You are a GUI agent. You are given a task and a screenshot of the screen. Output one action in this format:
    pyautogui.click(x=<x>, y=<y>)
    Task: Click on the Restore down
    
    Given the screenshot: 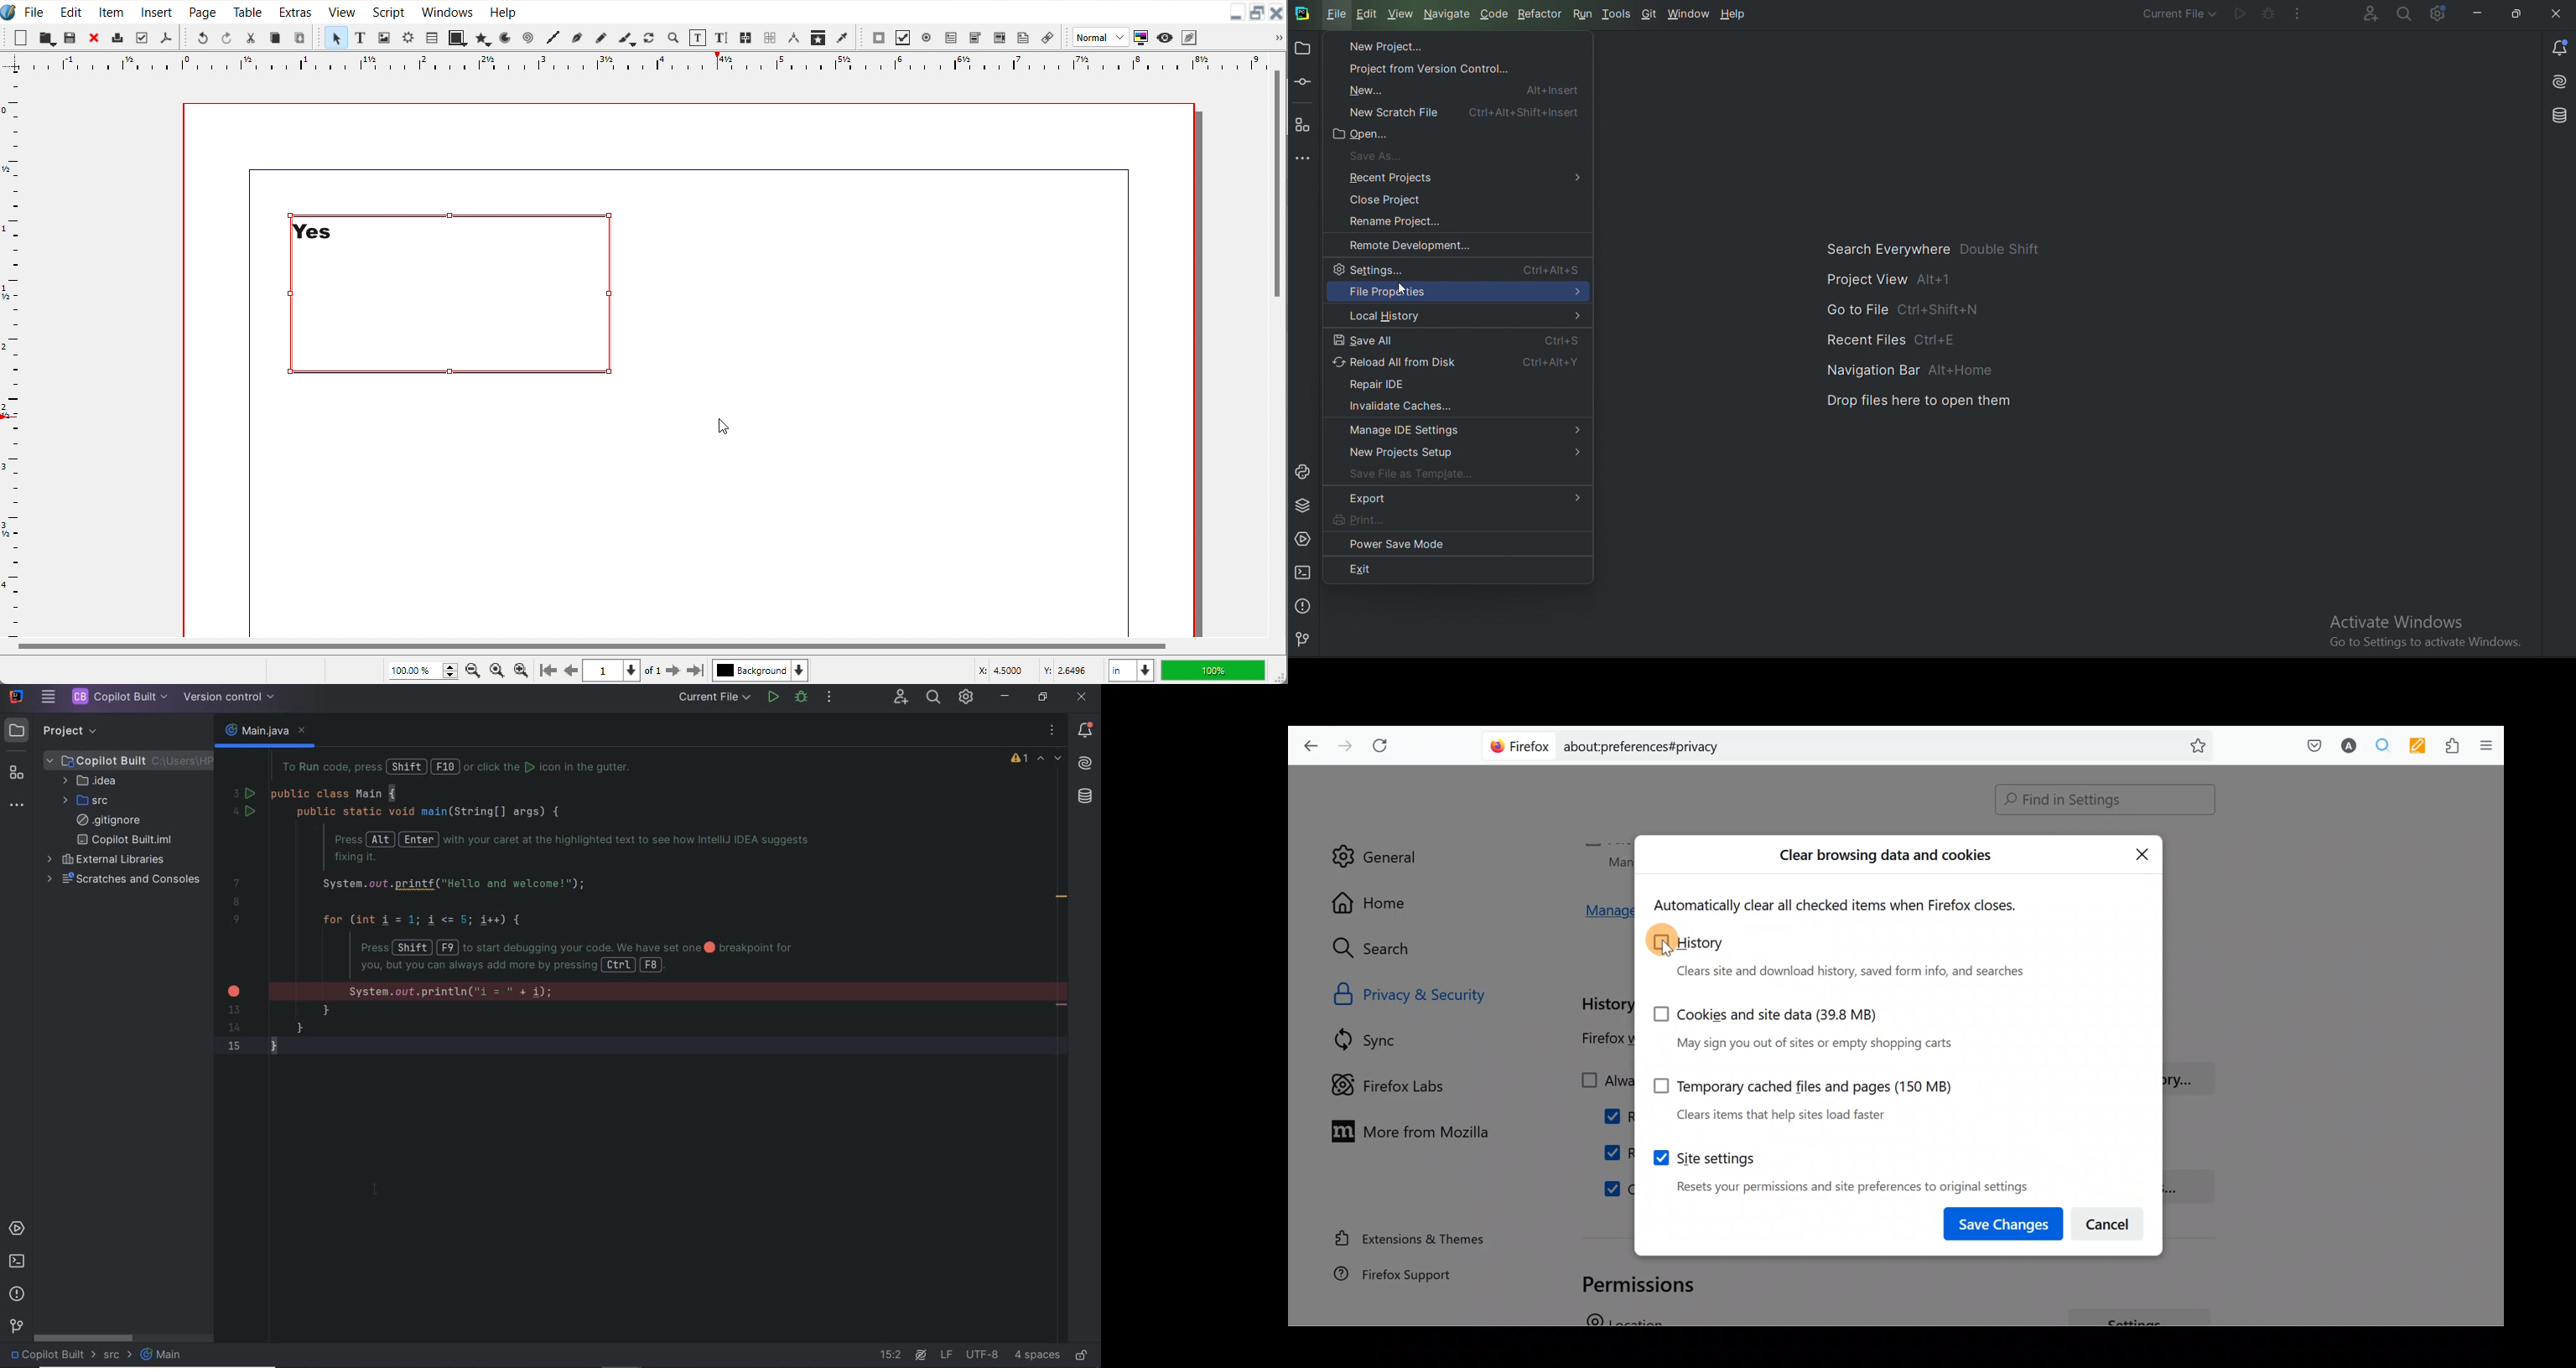 What is the action you would take?
    pyautogui.click(x=2517, y=11)
    